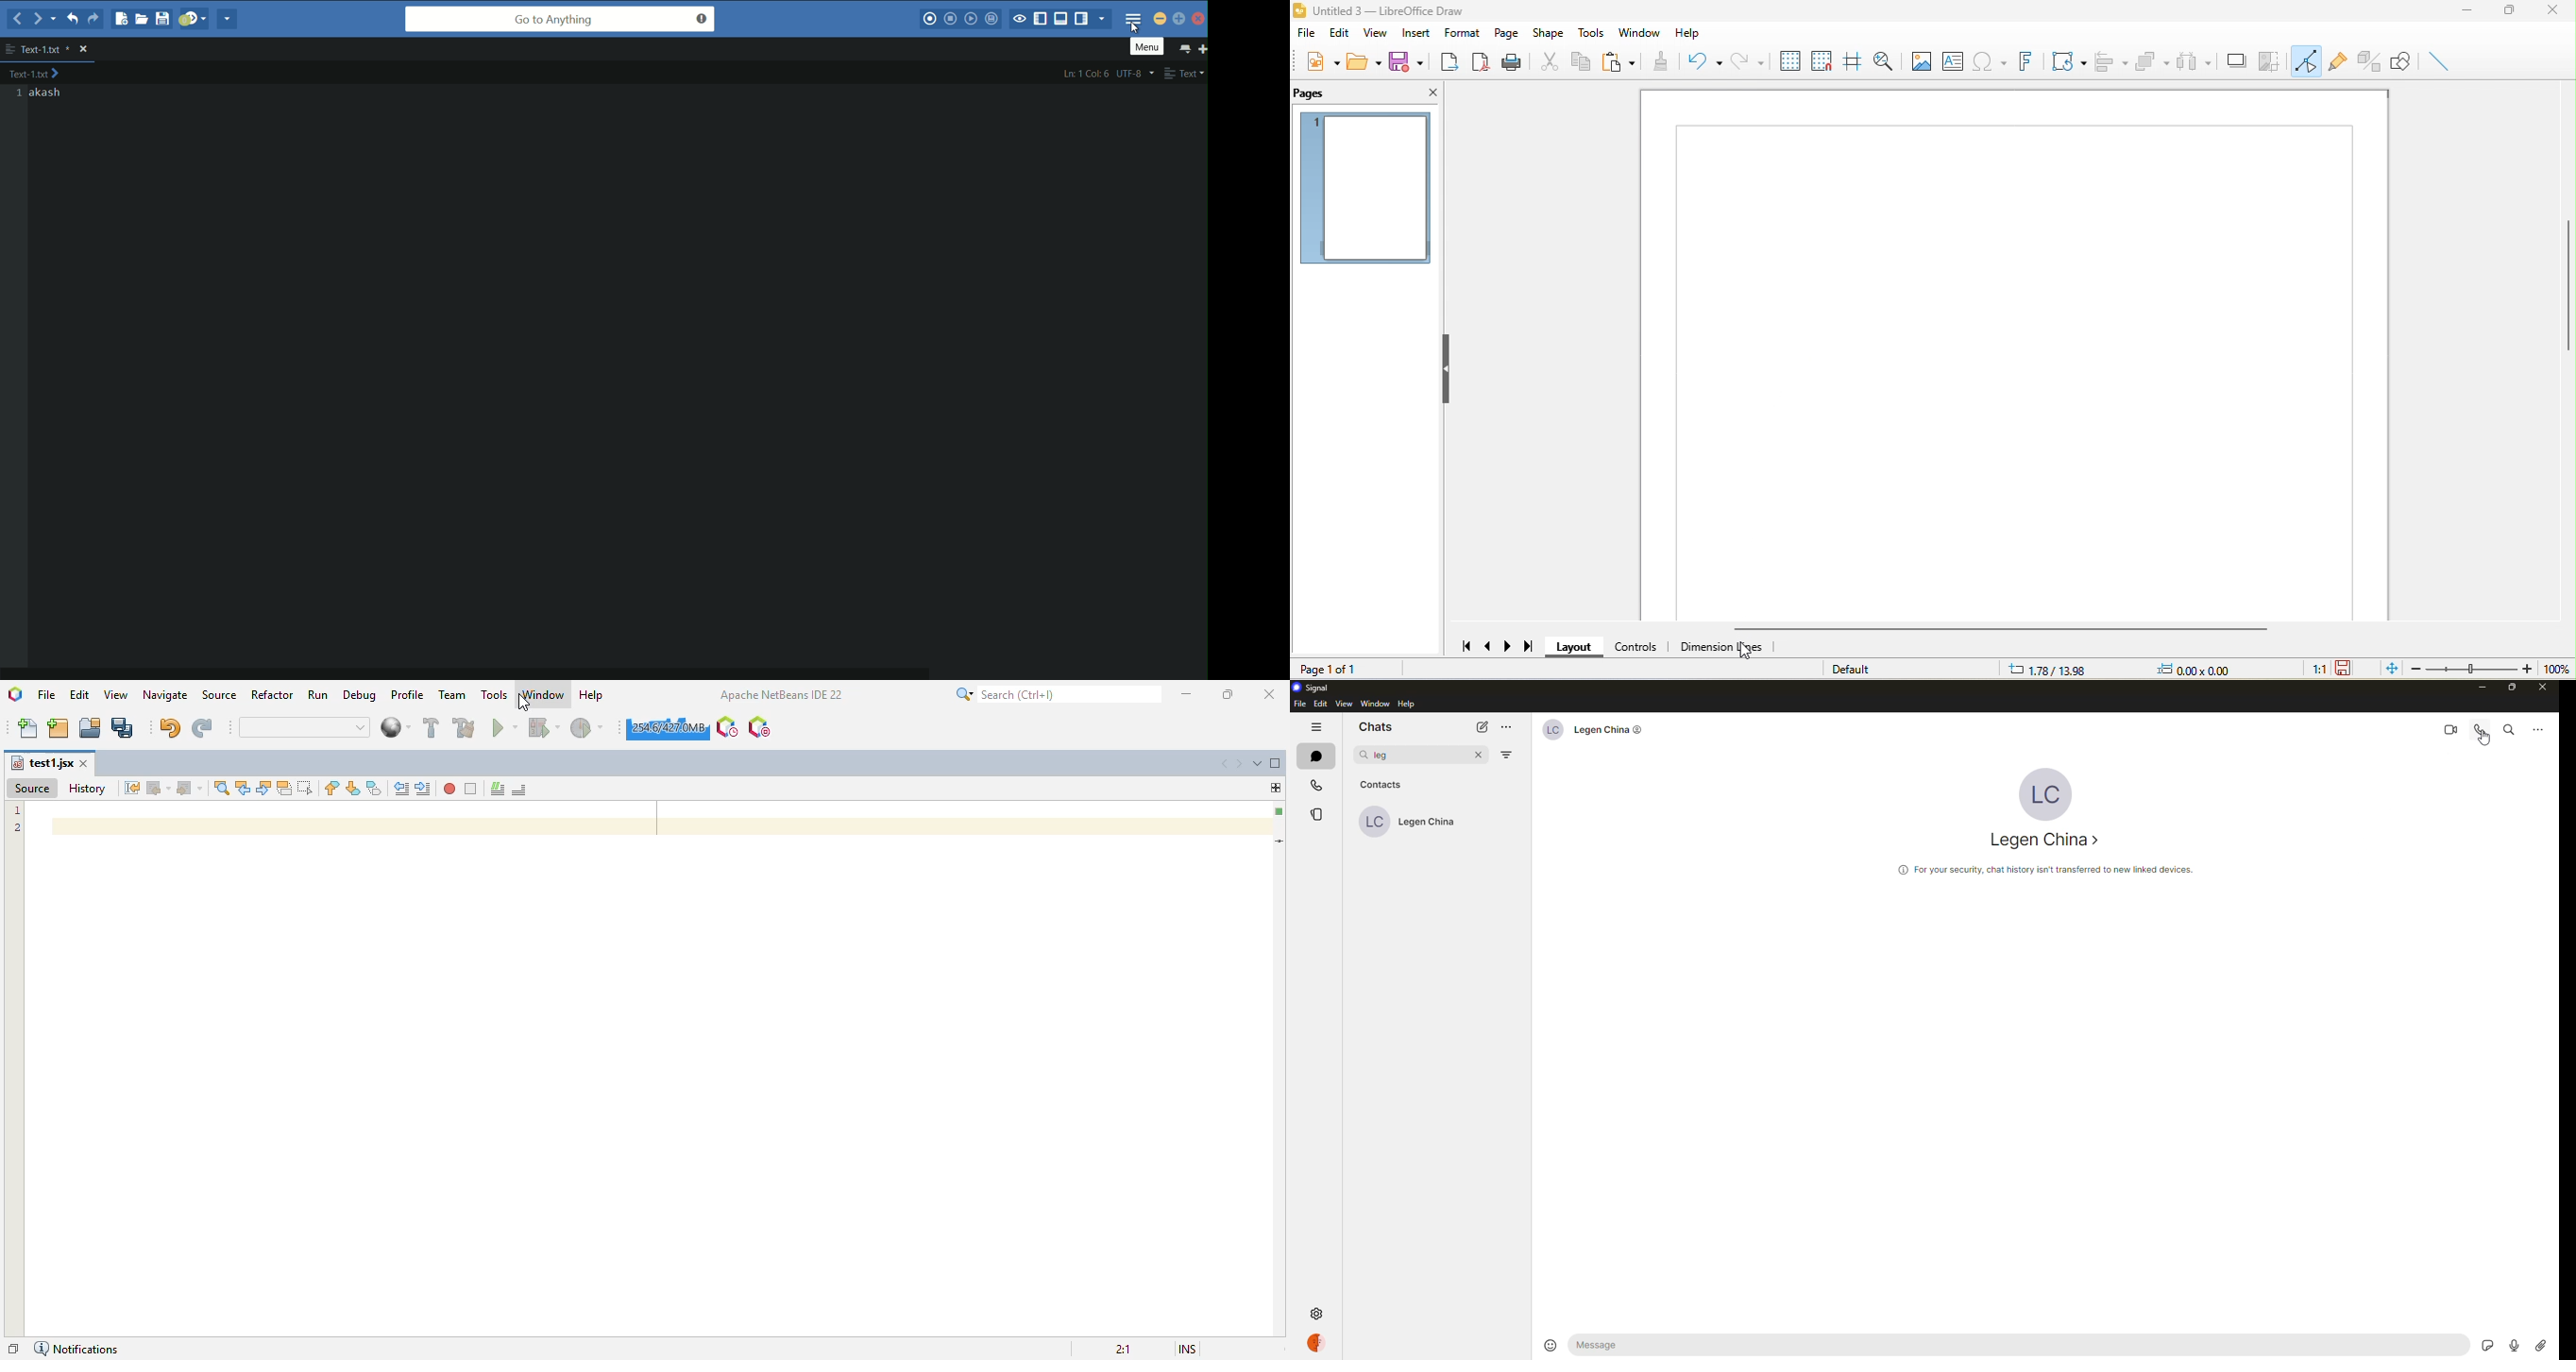  Describe the element at coordinates (222, 788) in the screenshot. I see `find selection` at that location.